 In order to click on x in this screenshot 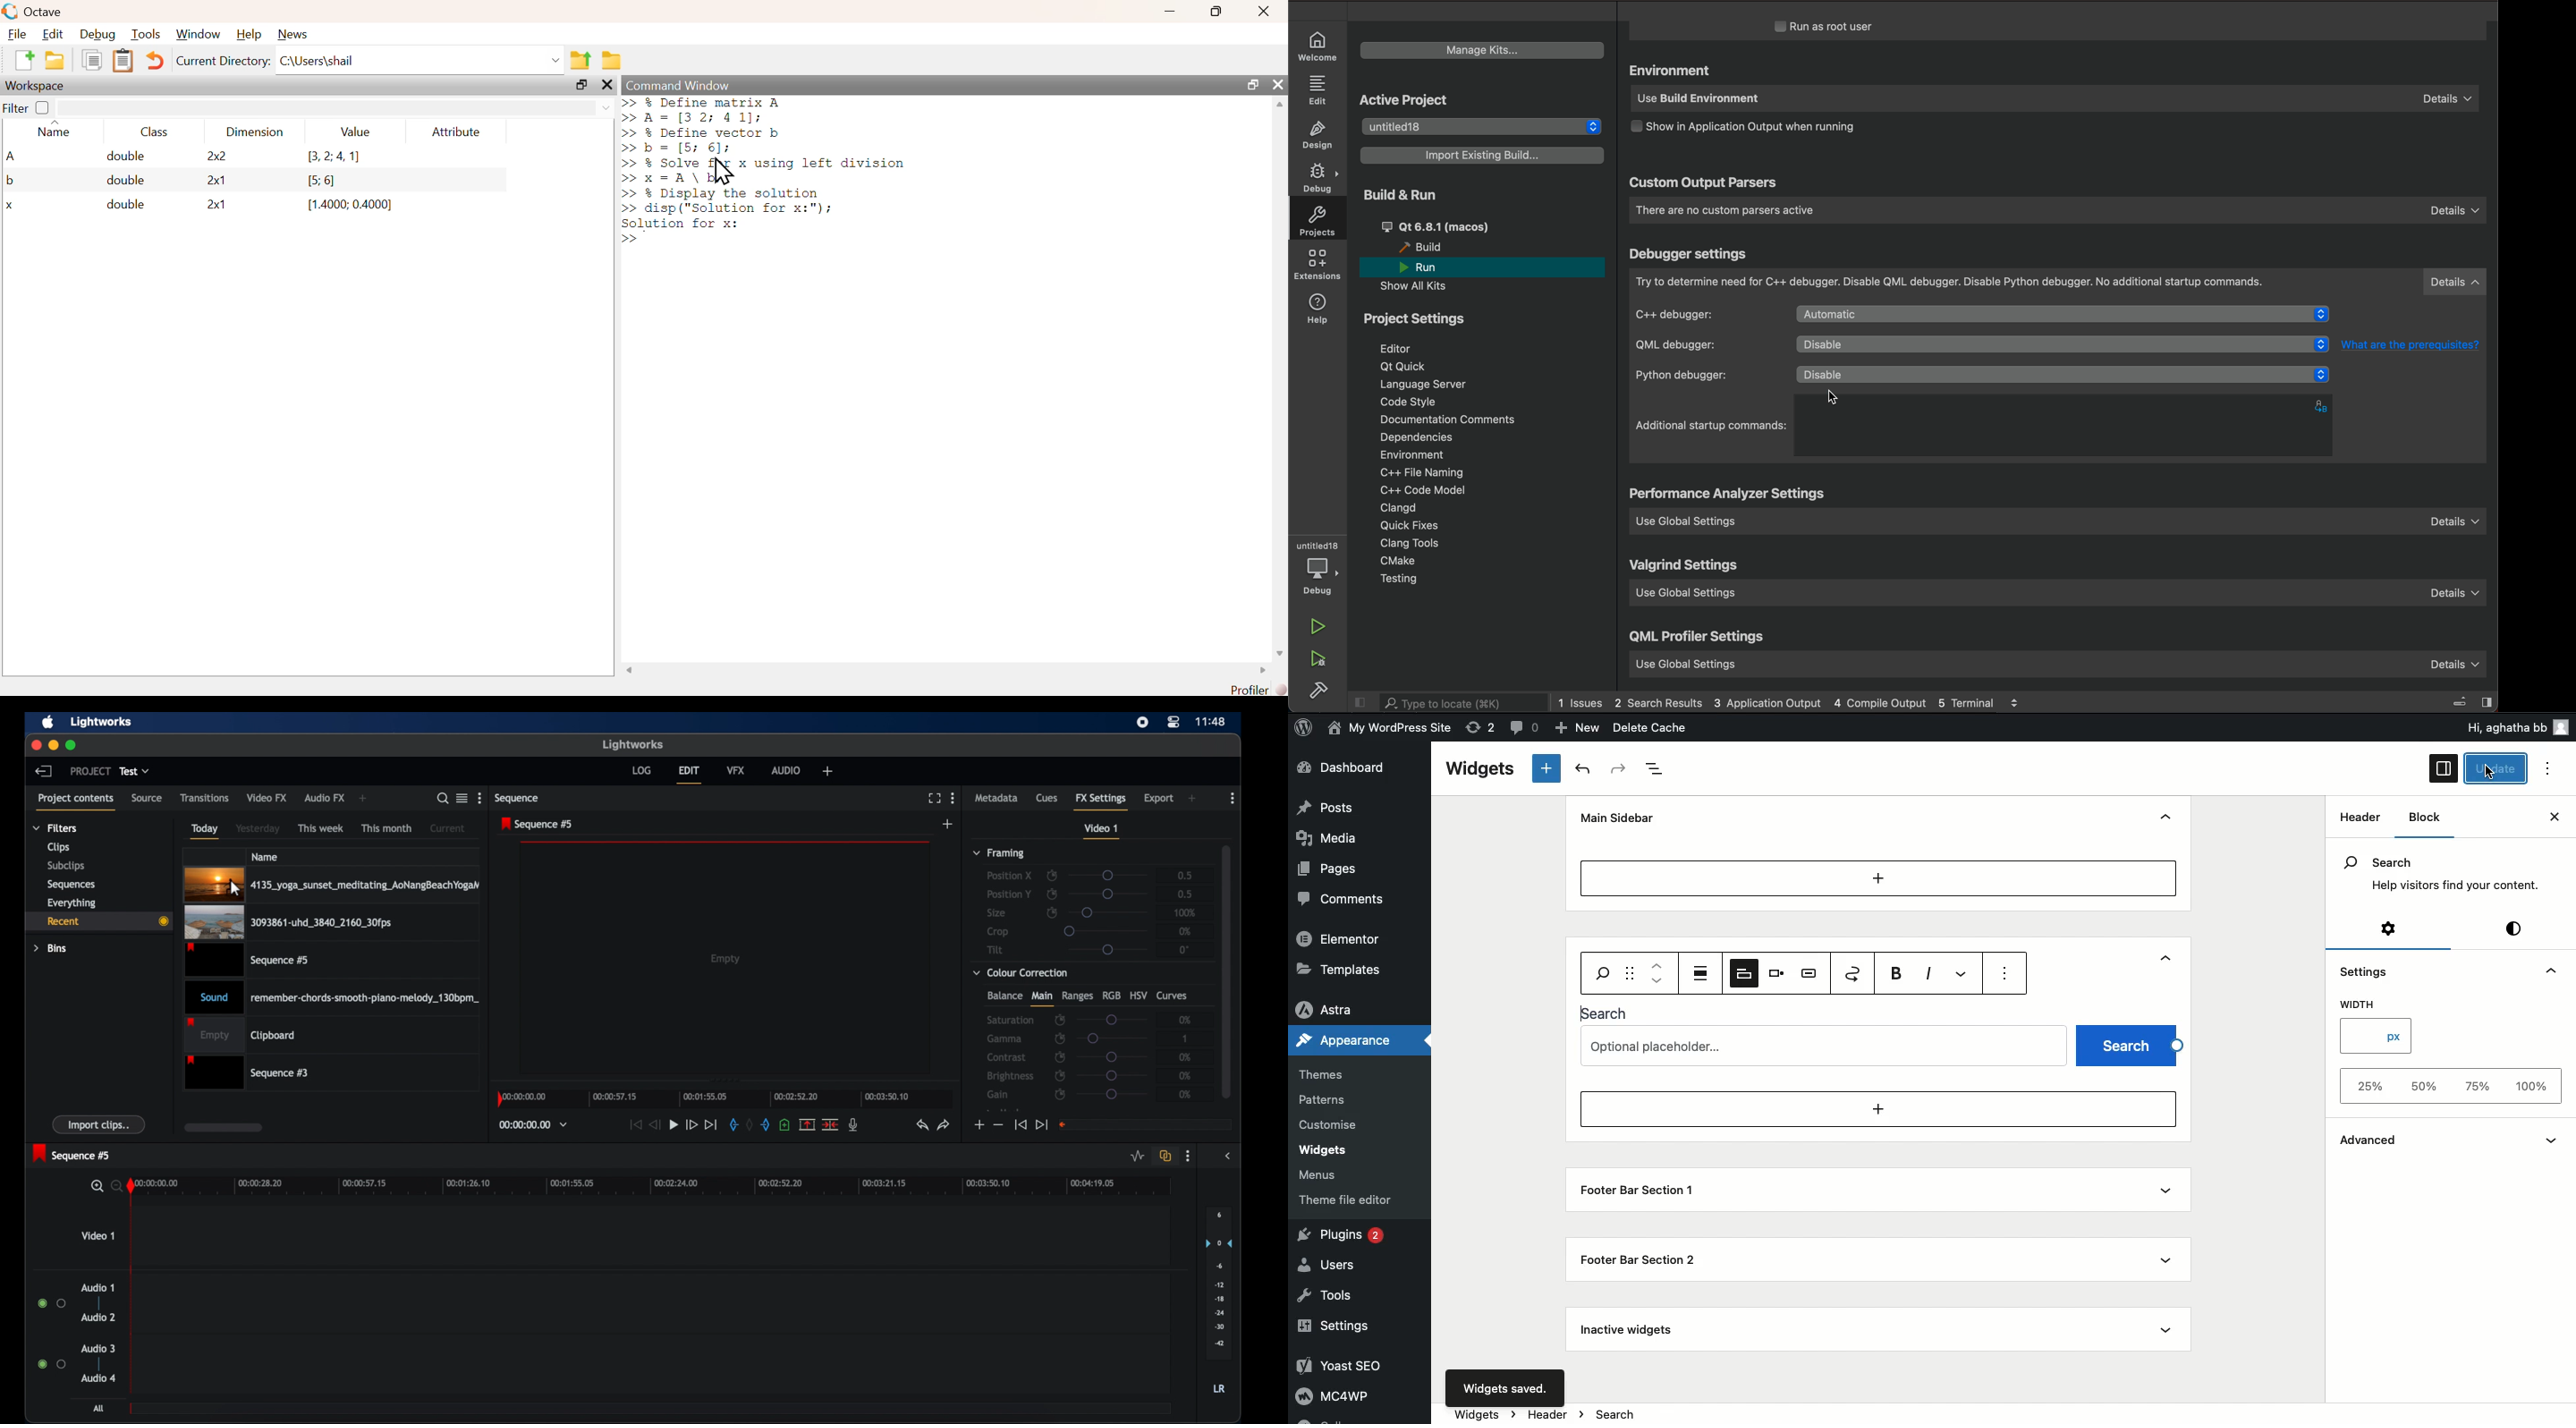, I will do `click(13, 207)`.